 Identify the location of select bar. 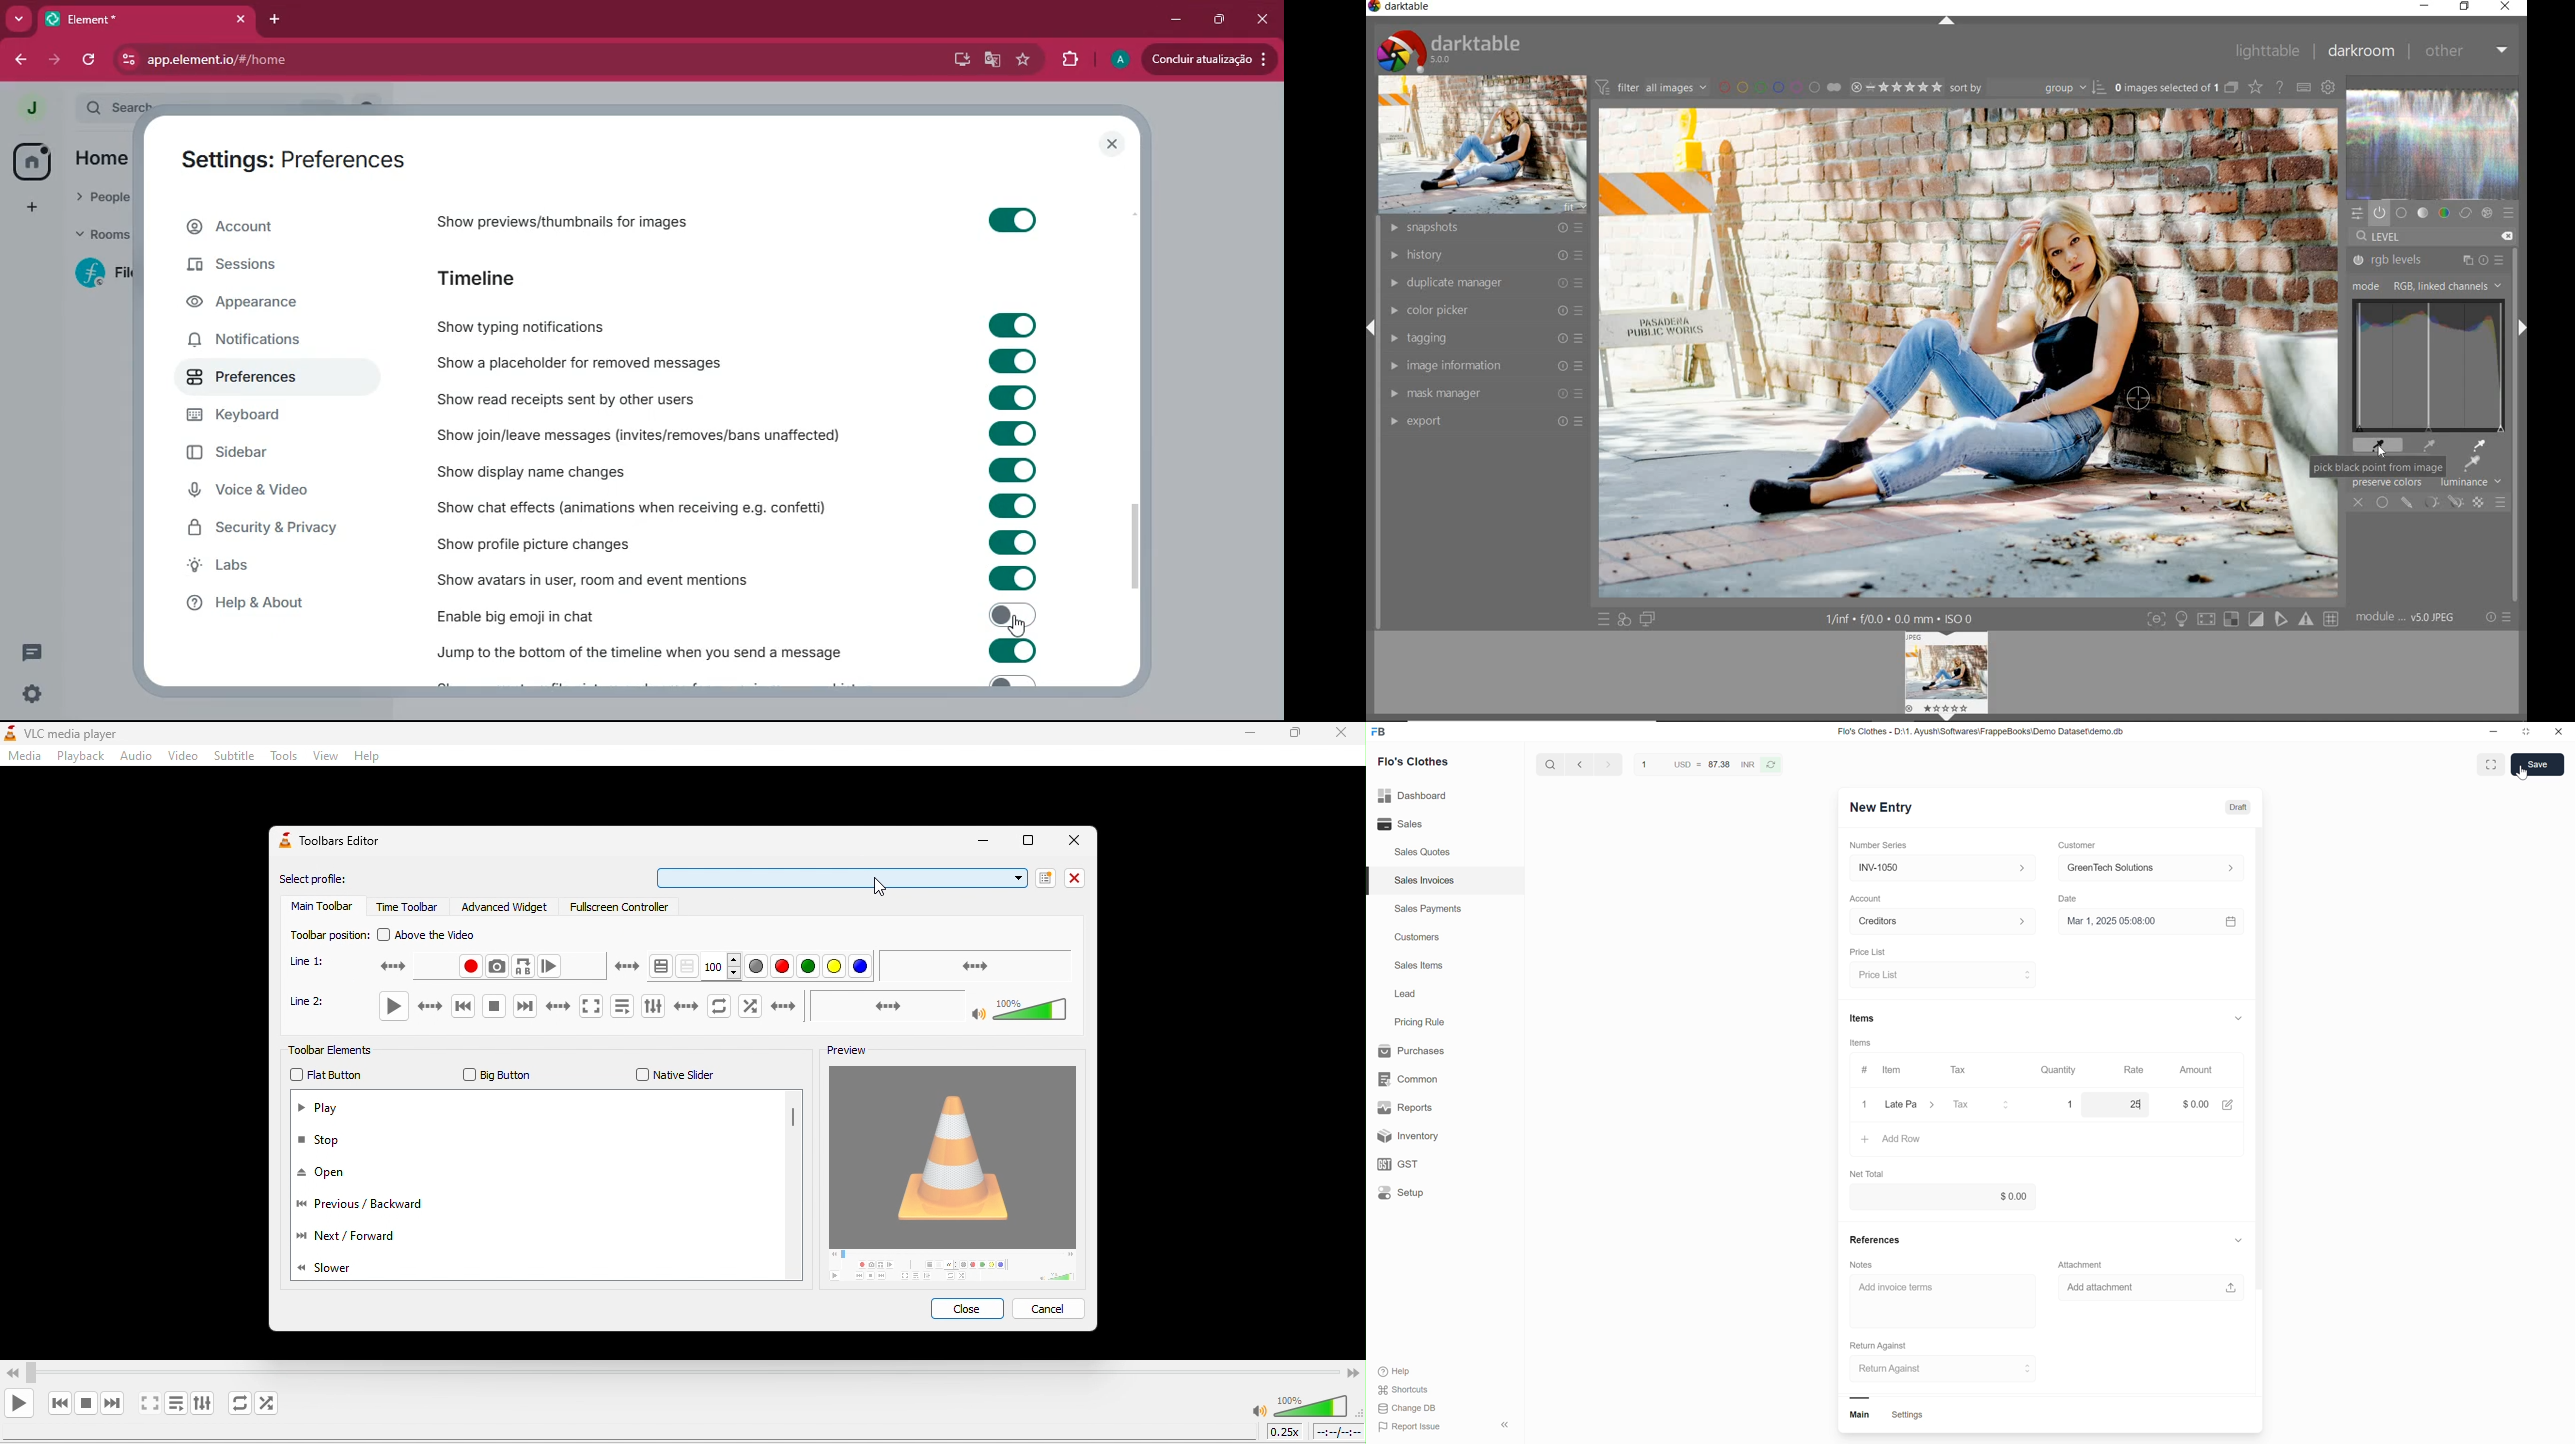
(842, 876).